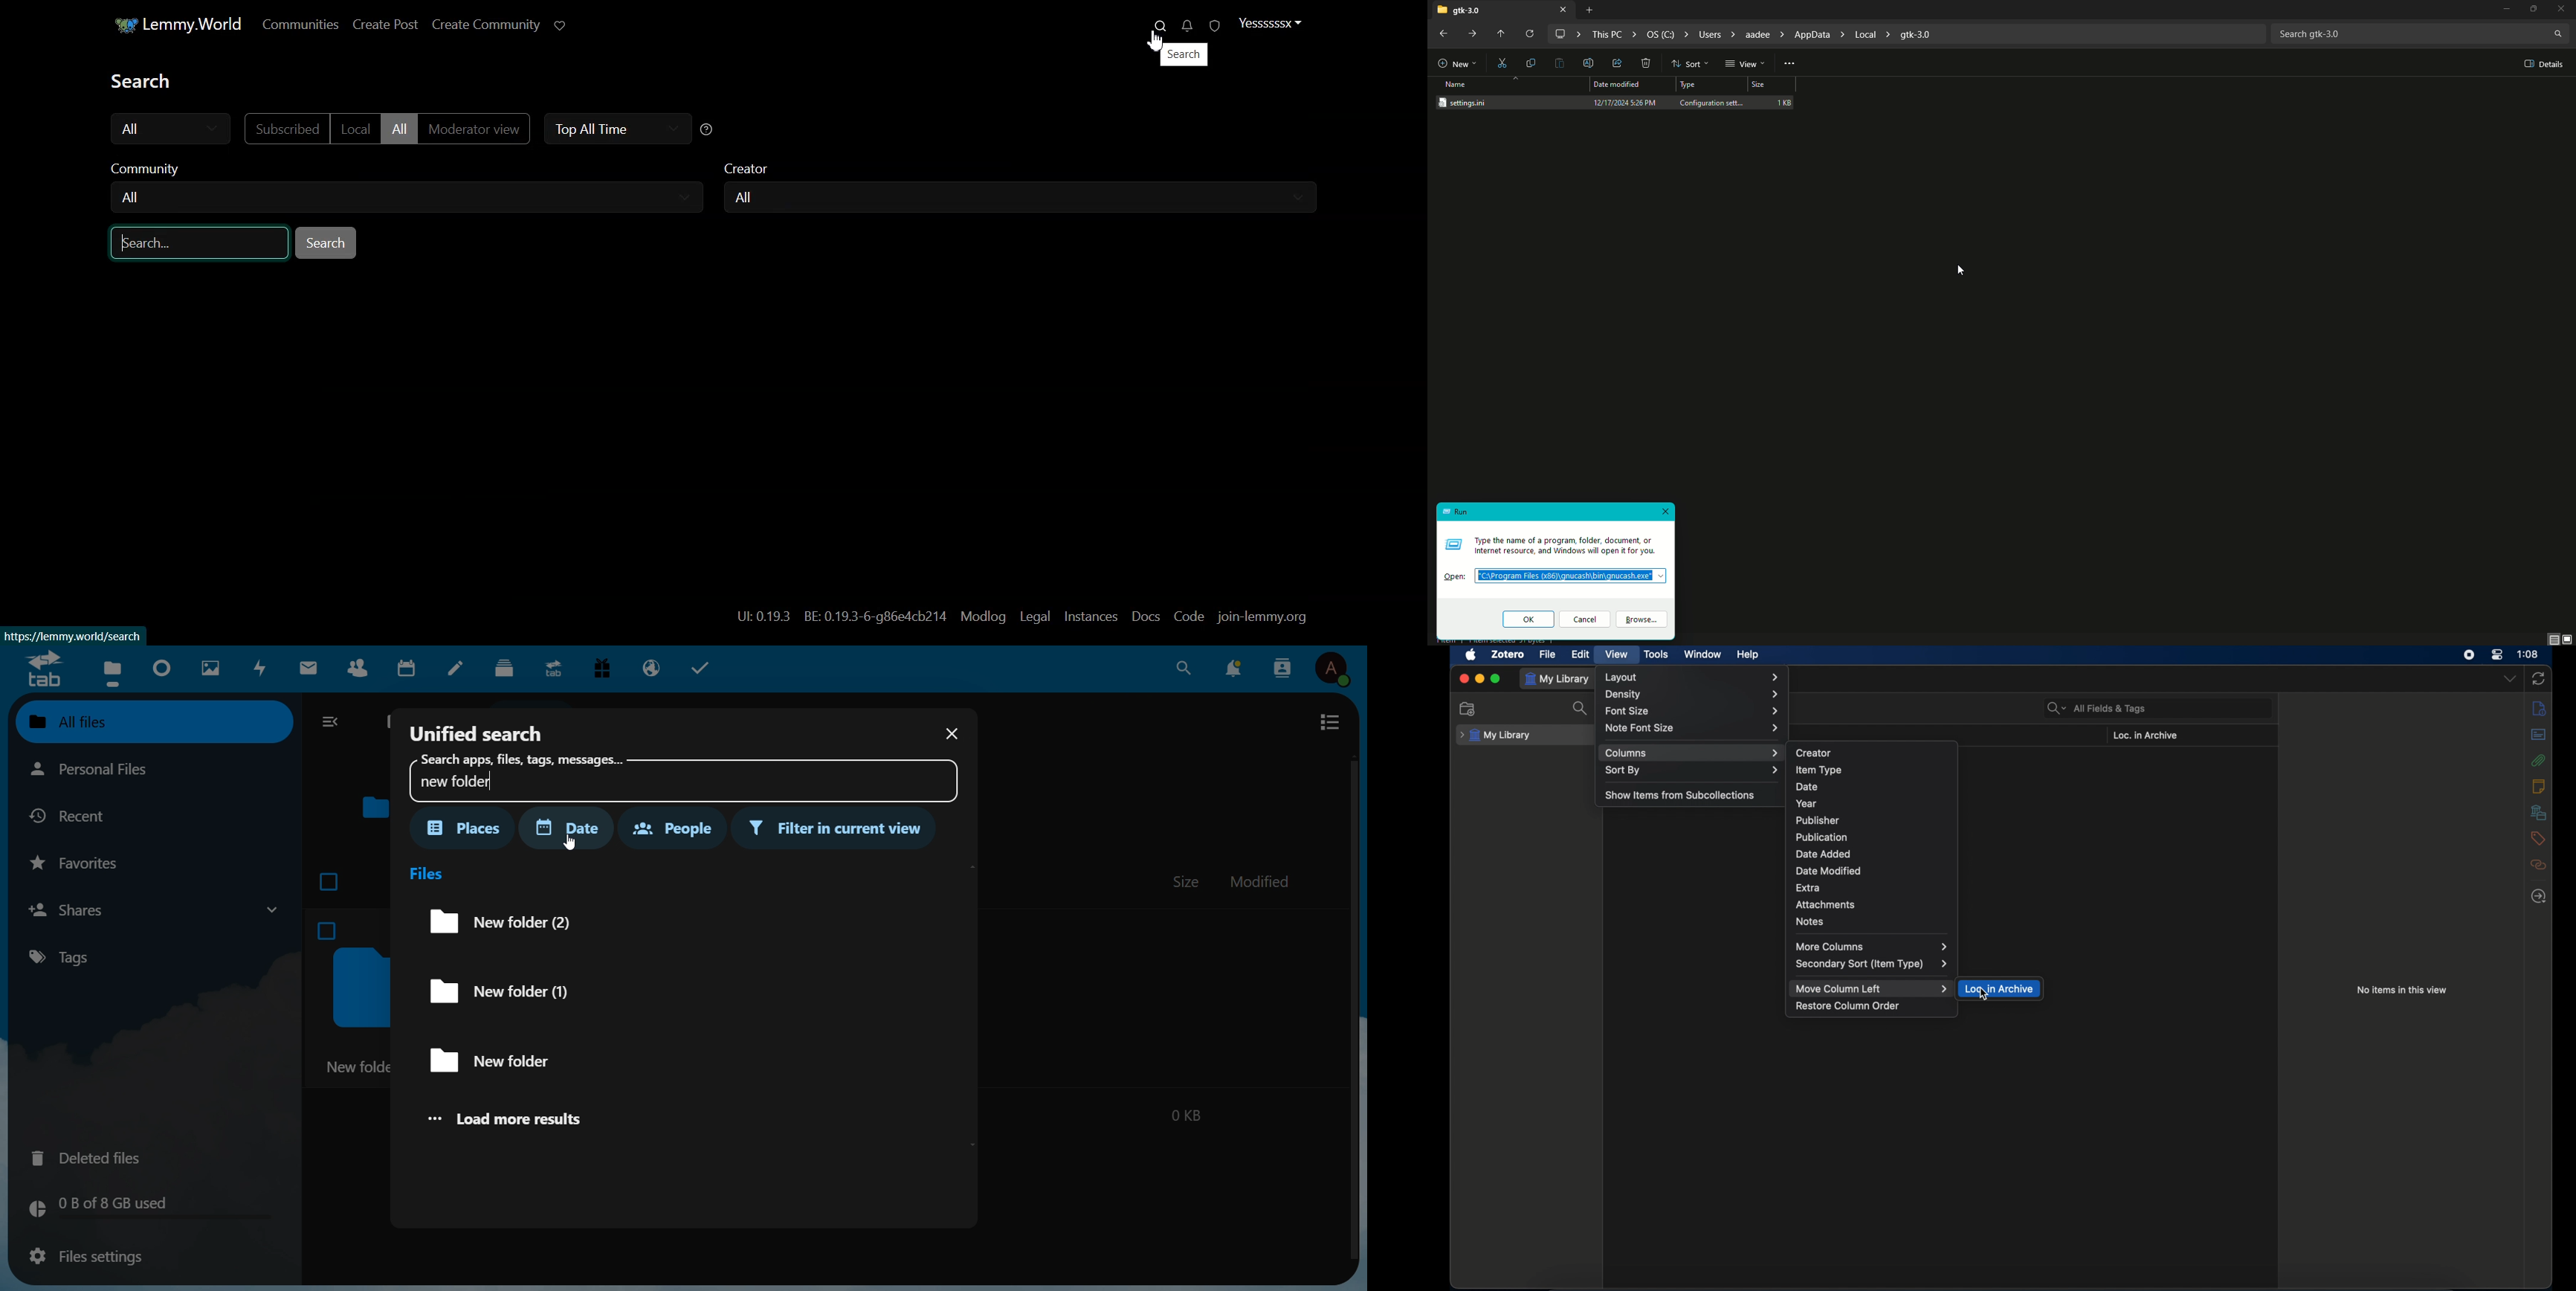  I want to click on note font size, so click(1692, 727).